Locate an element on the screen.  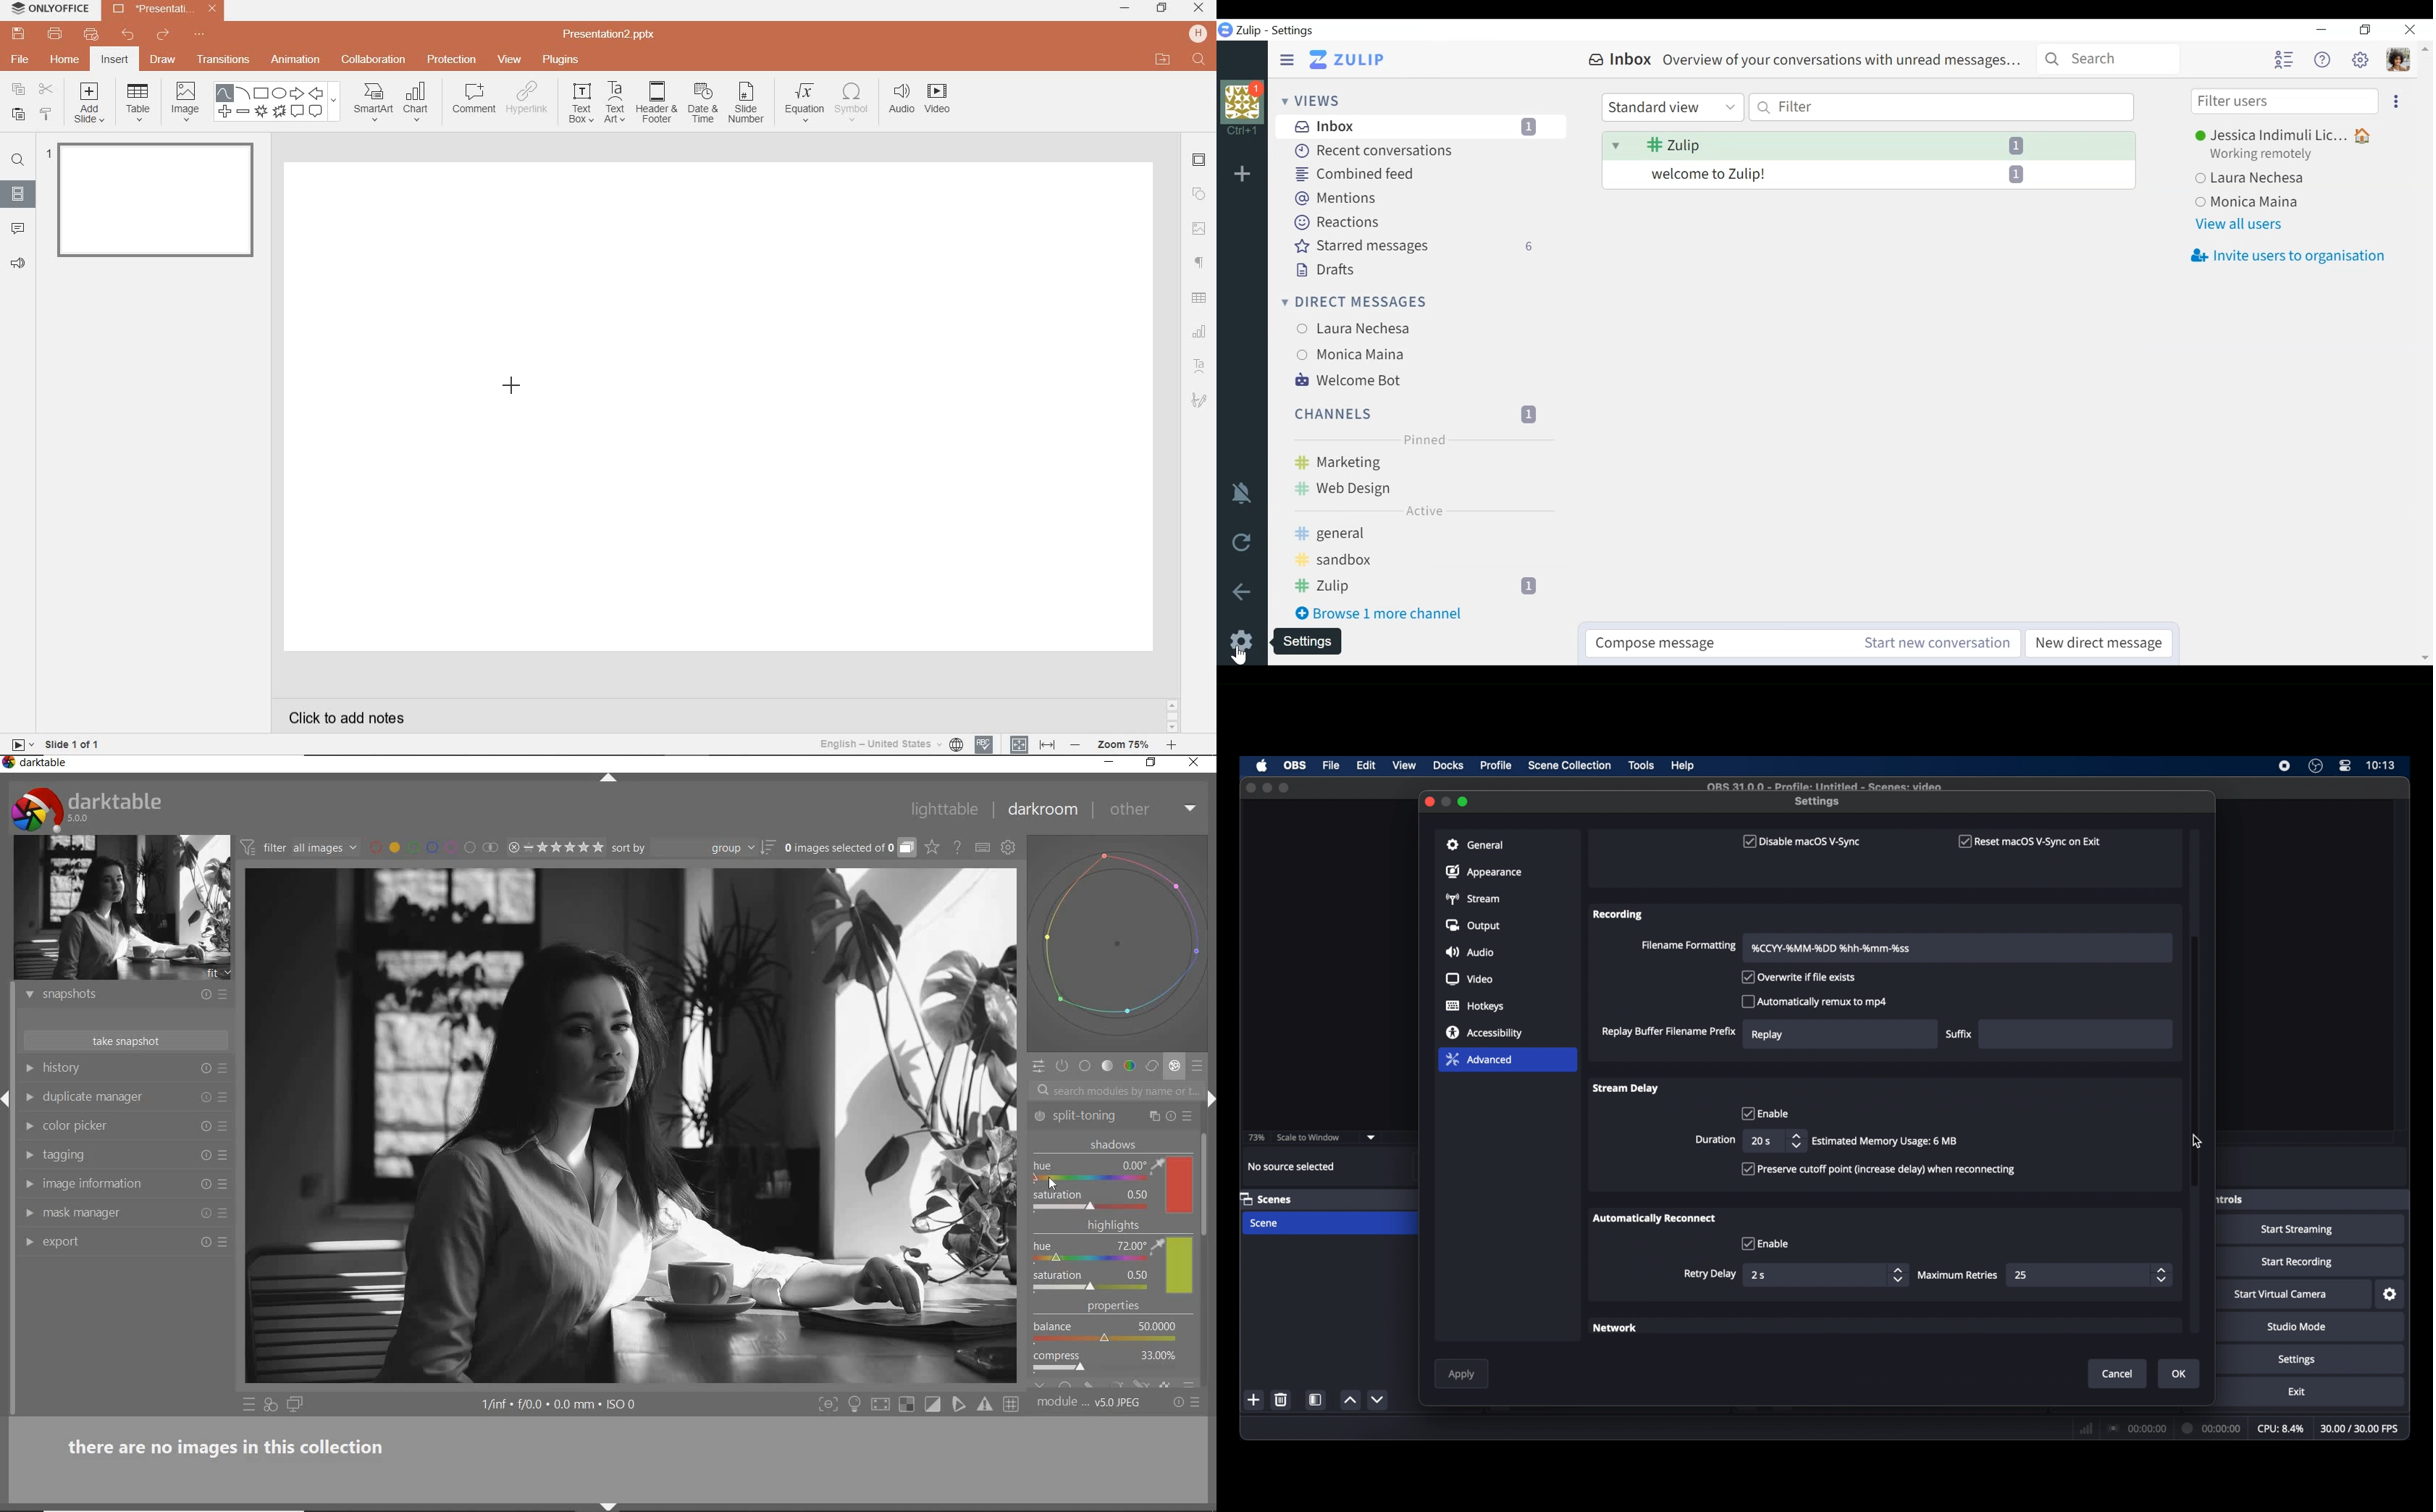
presets and preferences is located at coordinates (222, 1069).